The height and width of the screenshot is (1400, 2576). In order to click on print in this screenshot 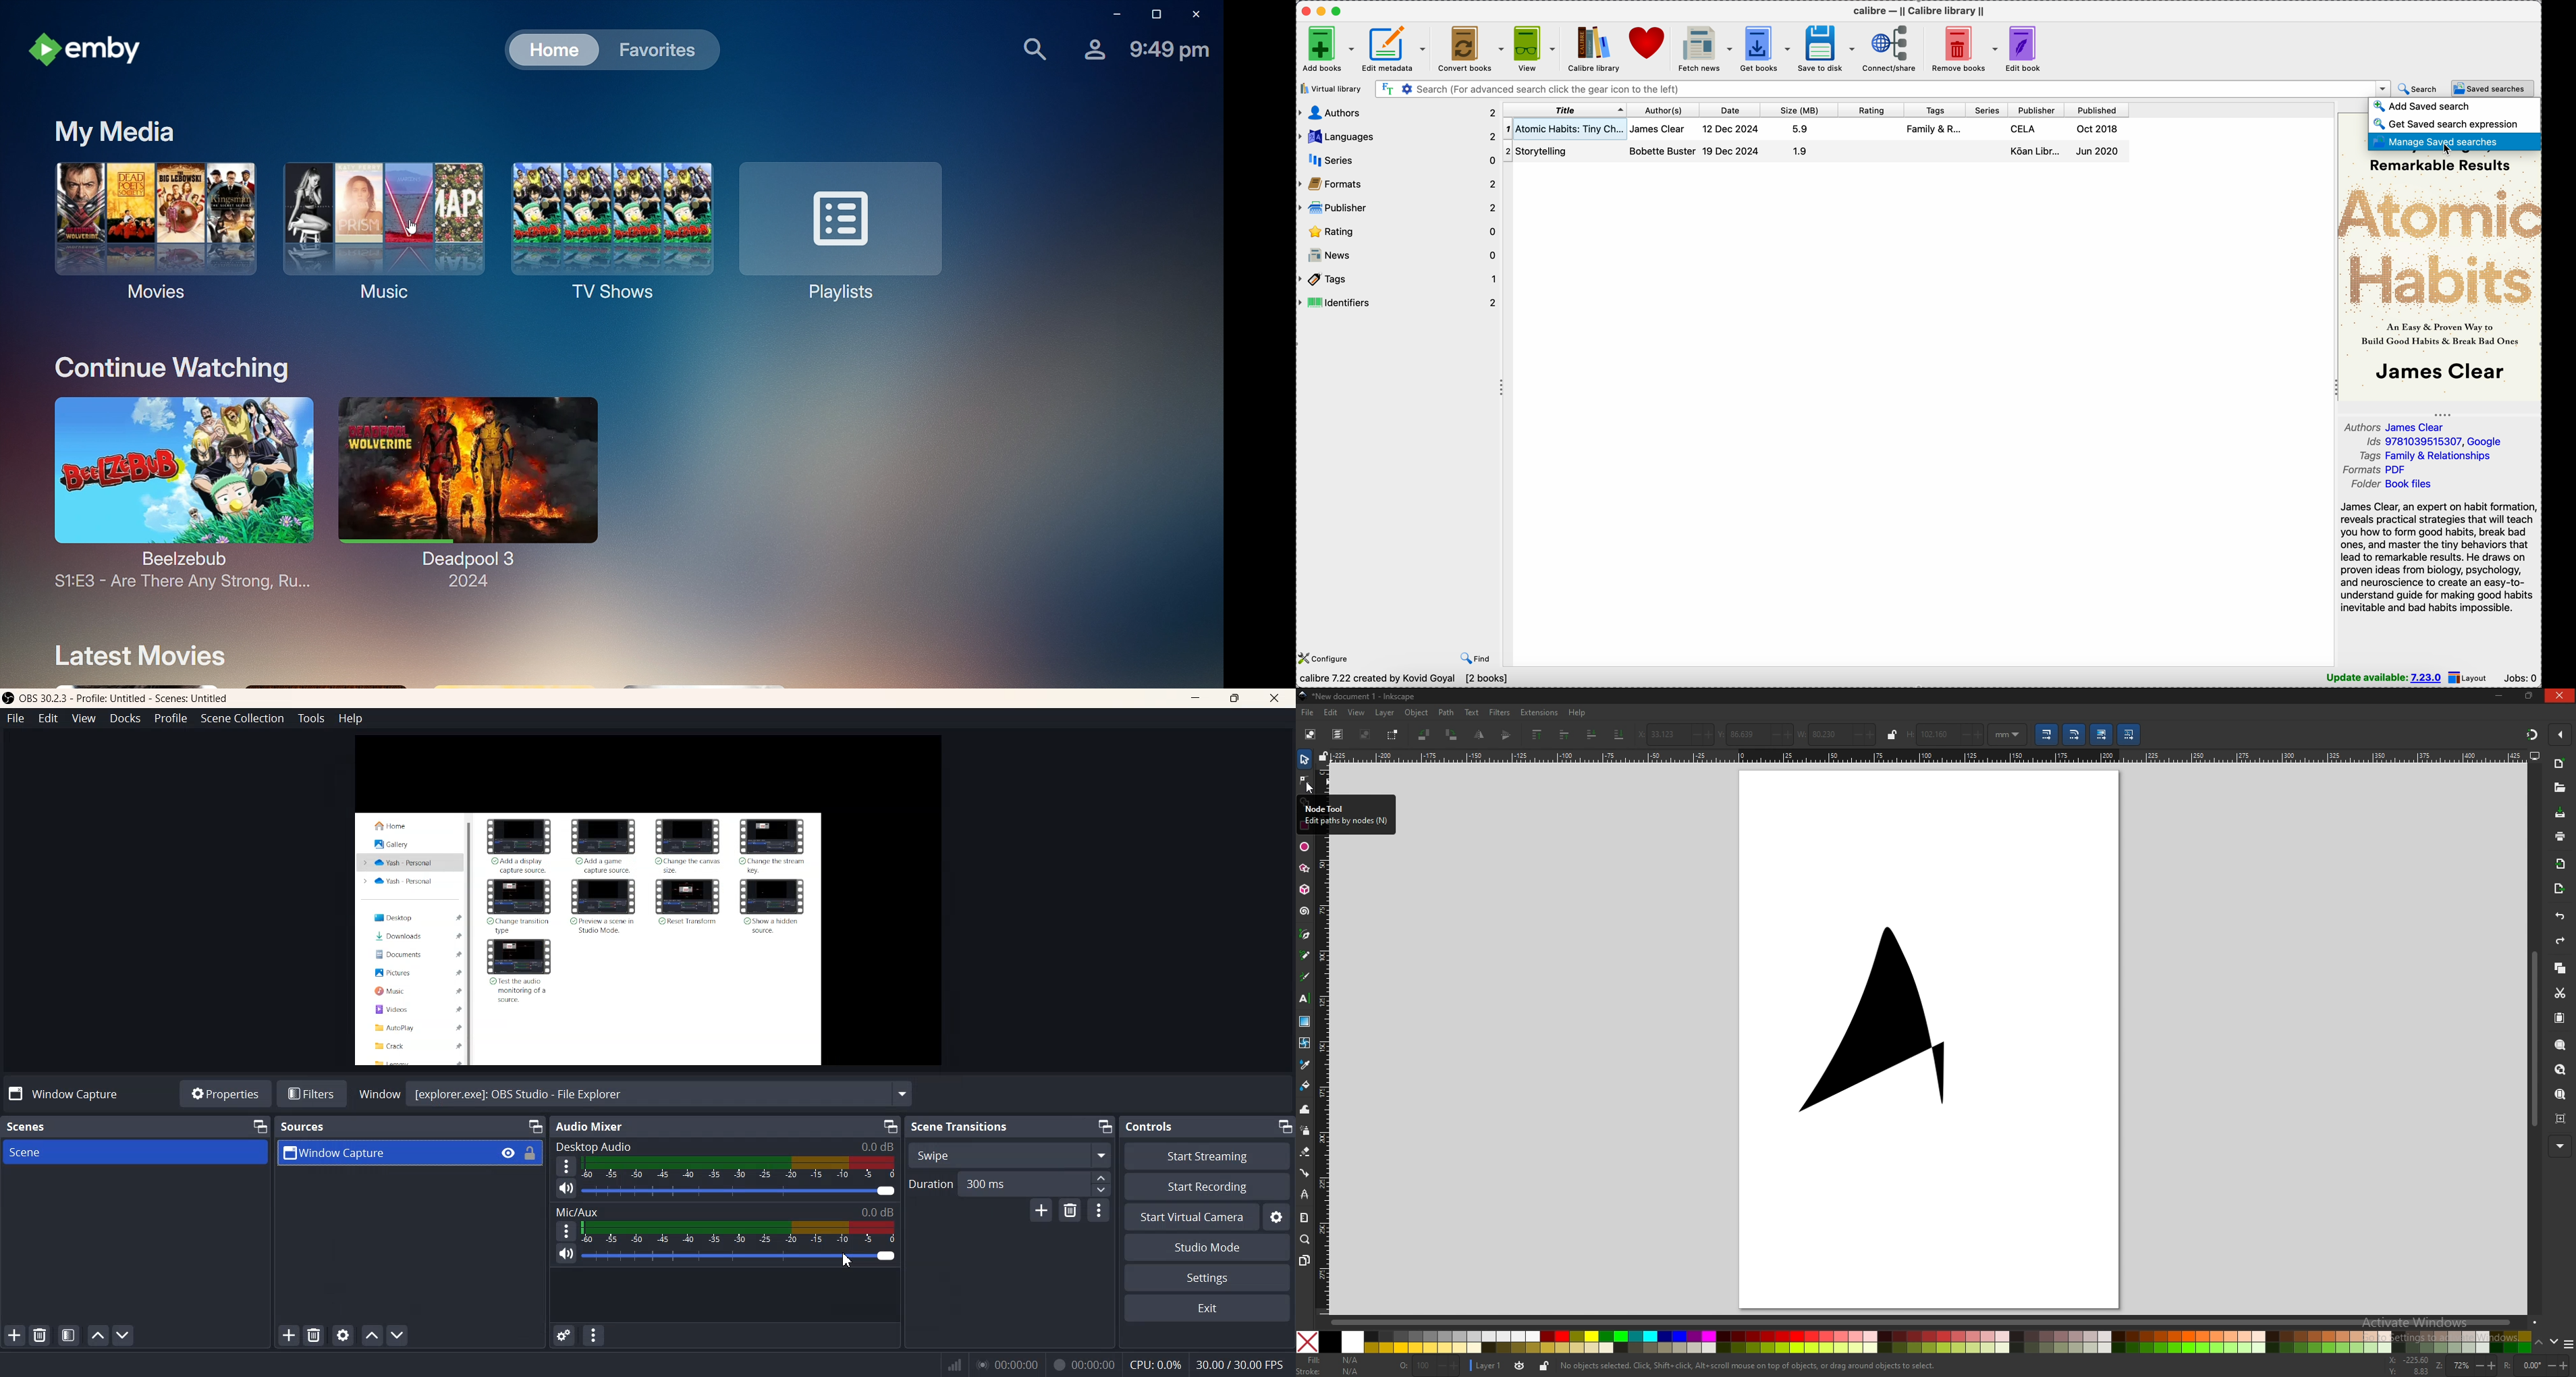, I will do `click(2560, 836)`.